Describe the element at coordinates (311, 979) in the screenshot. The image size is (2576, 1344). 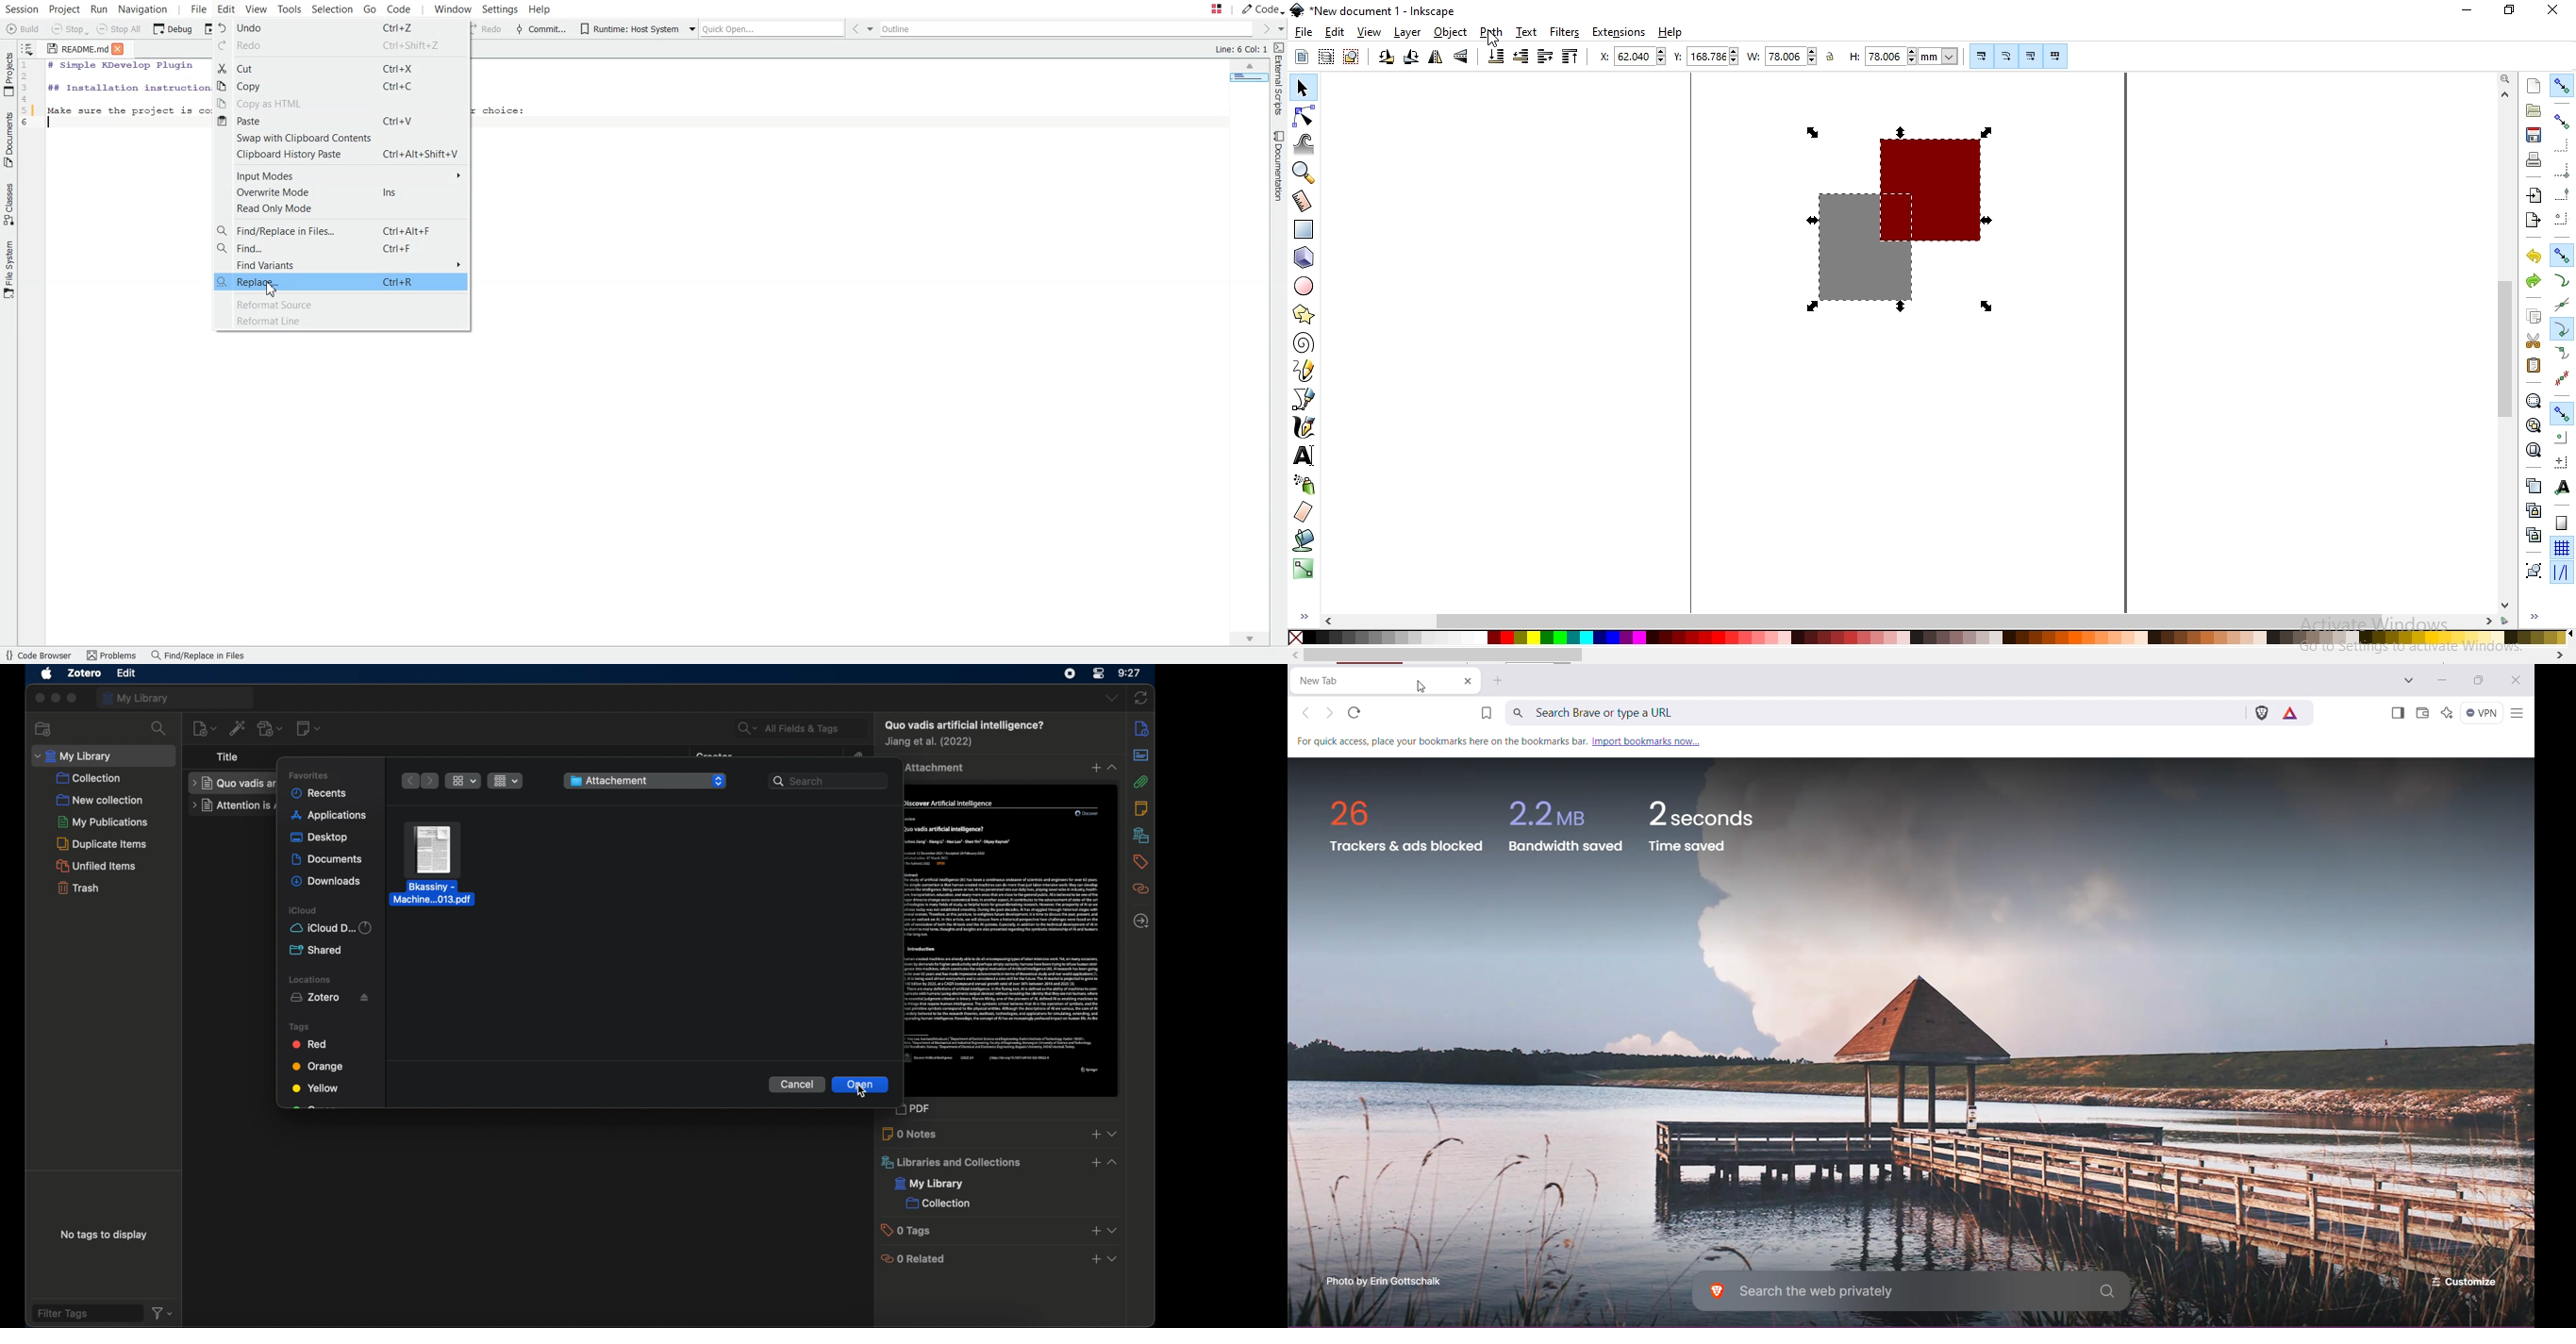
I see `locations` at that location.